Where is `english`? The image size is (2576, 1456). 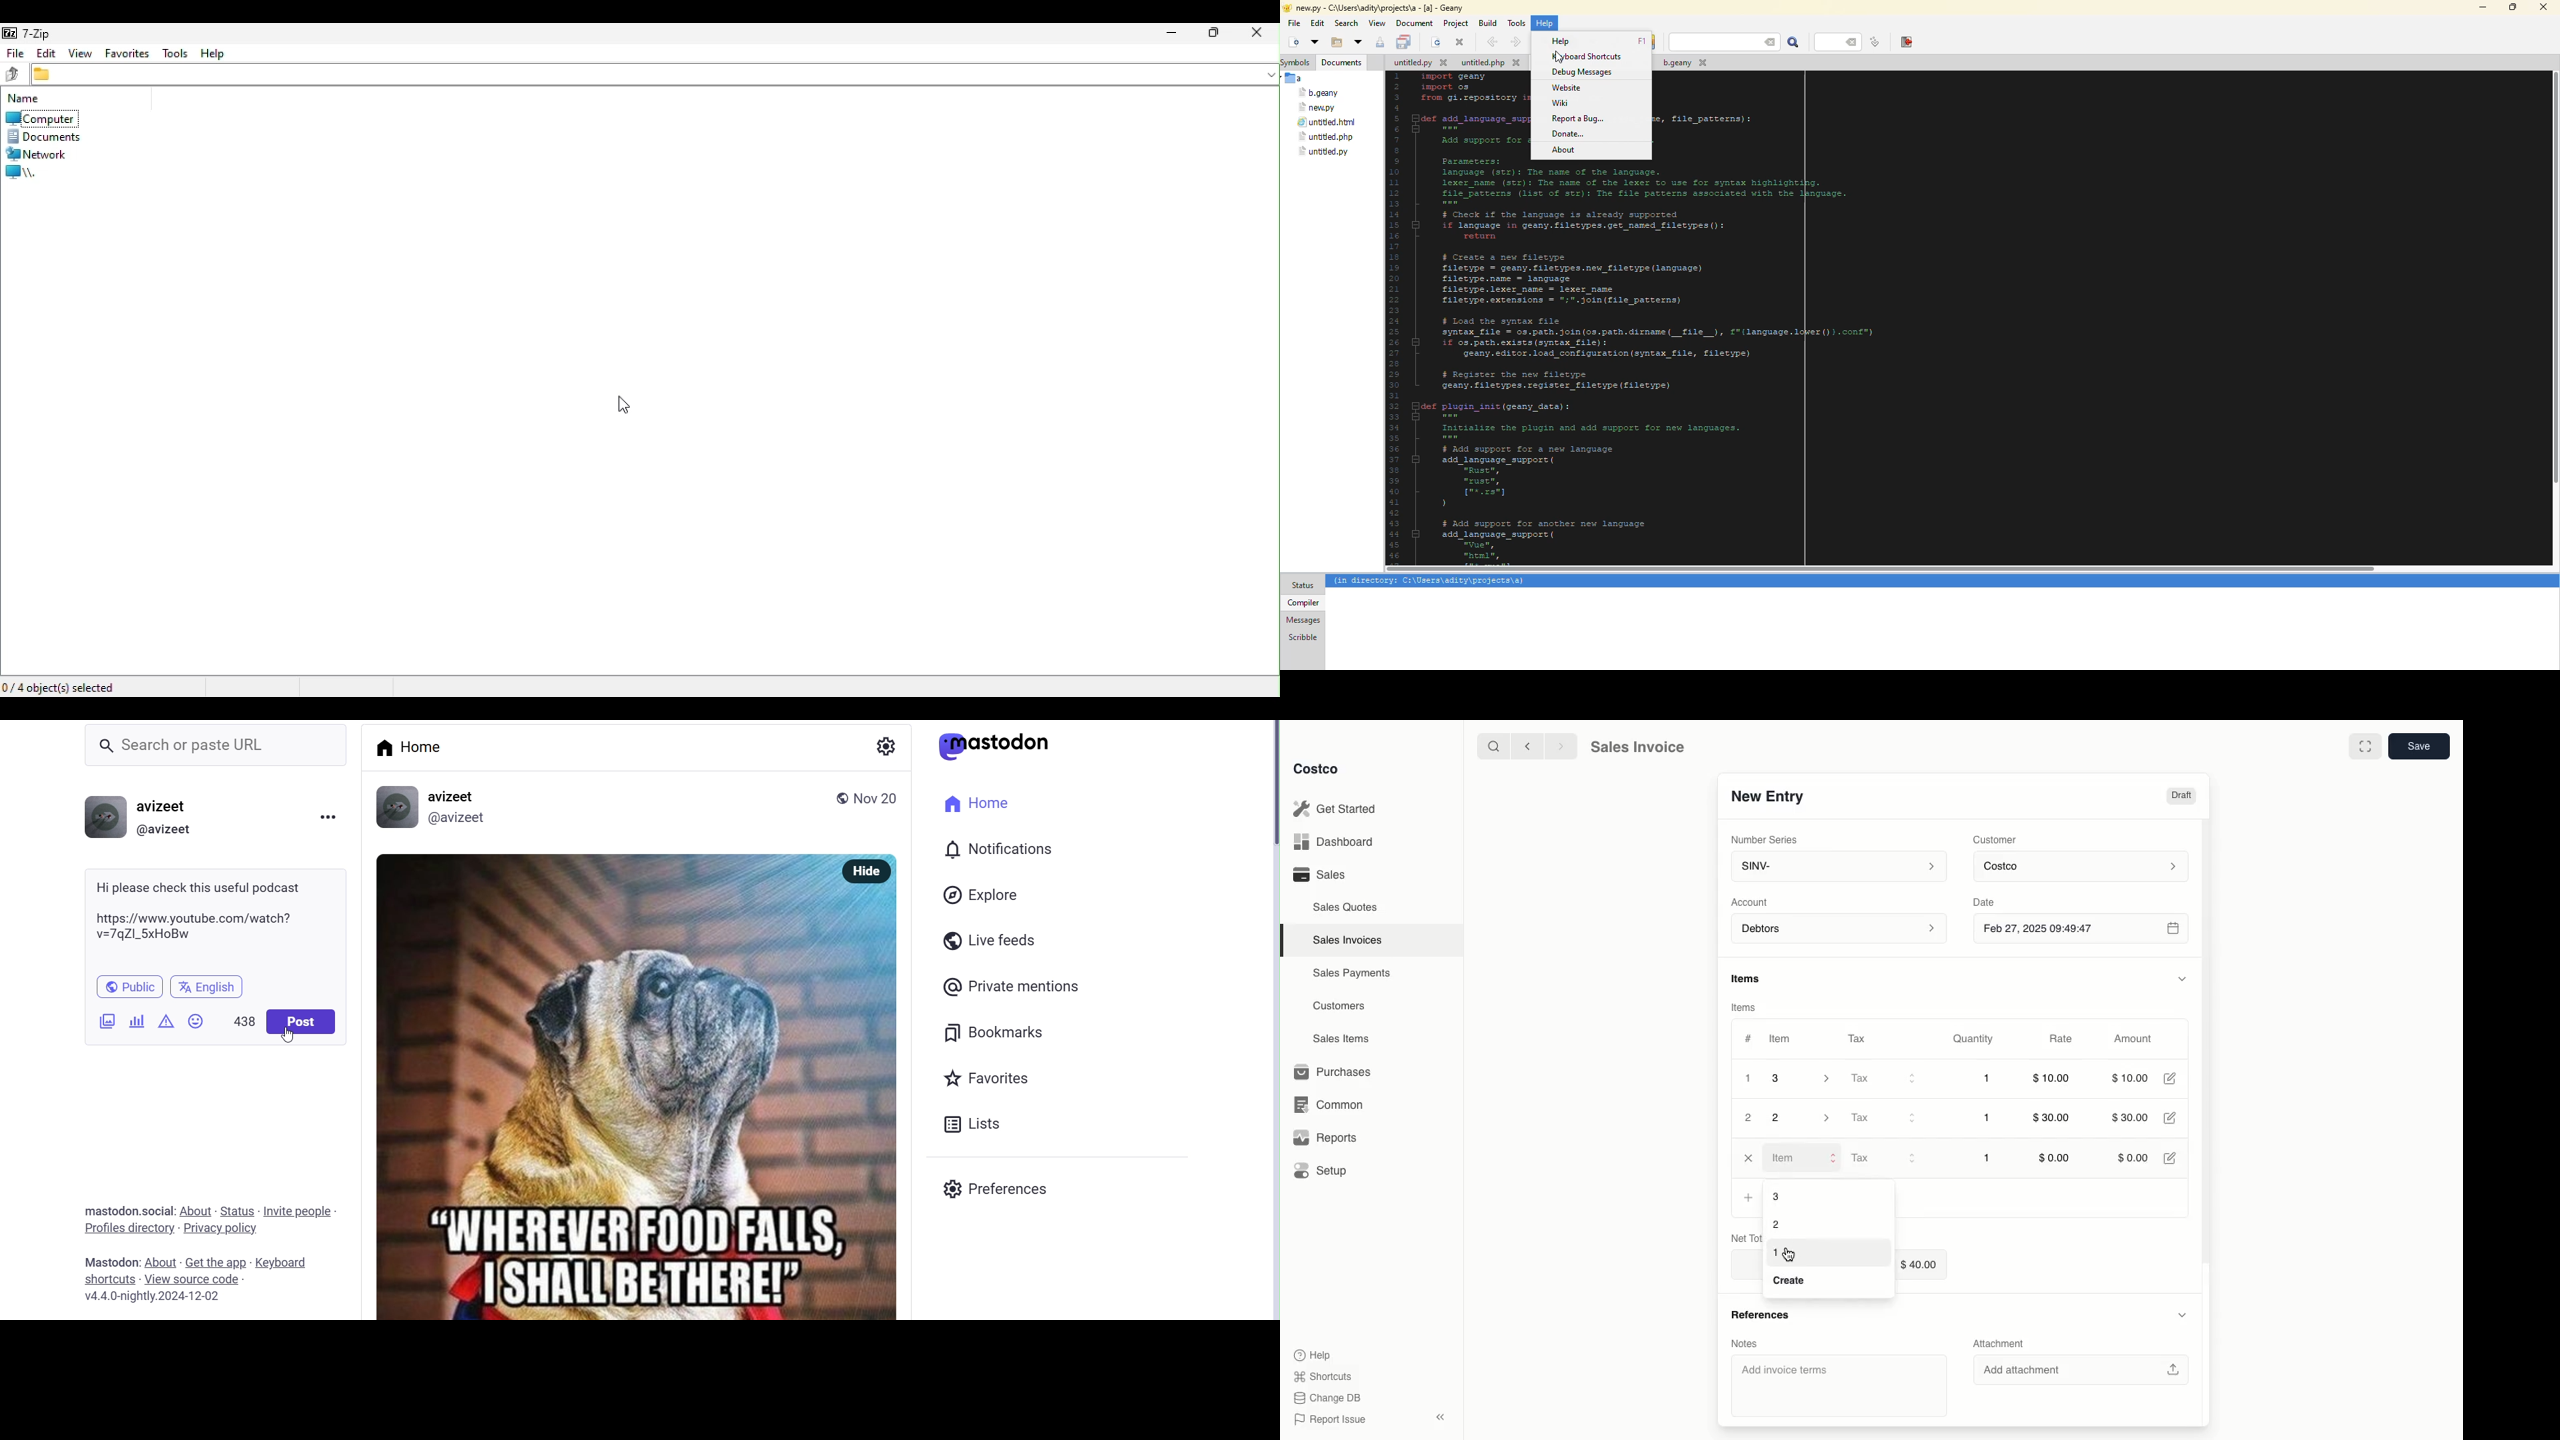
english is located at coordinates (211, 987).